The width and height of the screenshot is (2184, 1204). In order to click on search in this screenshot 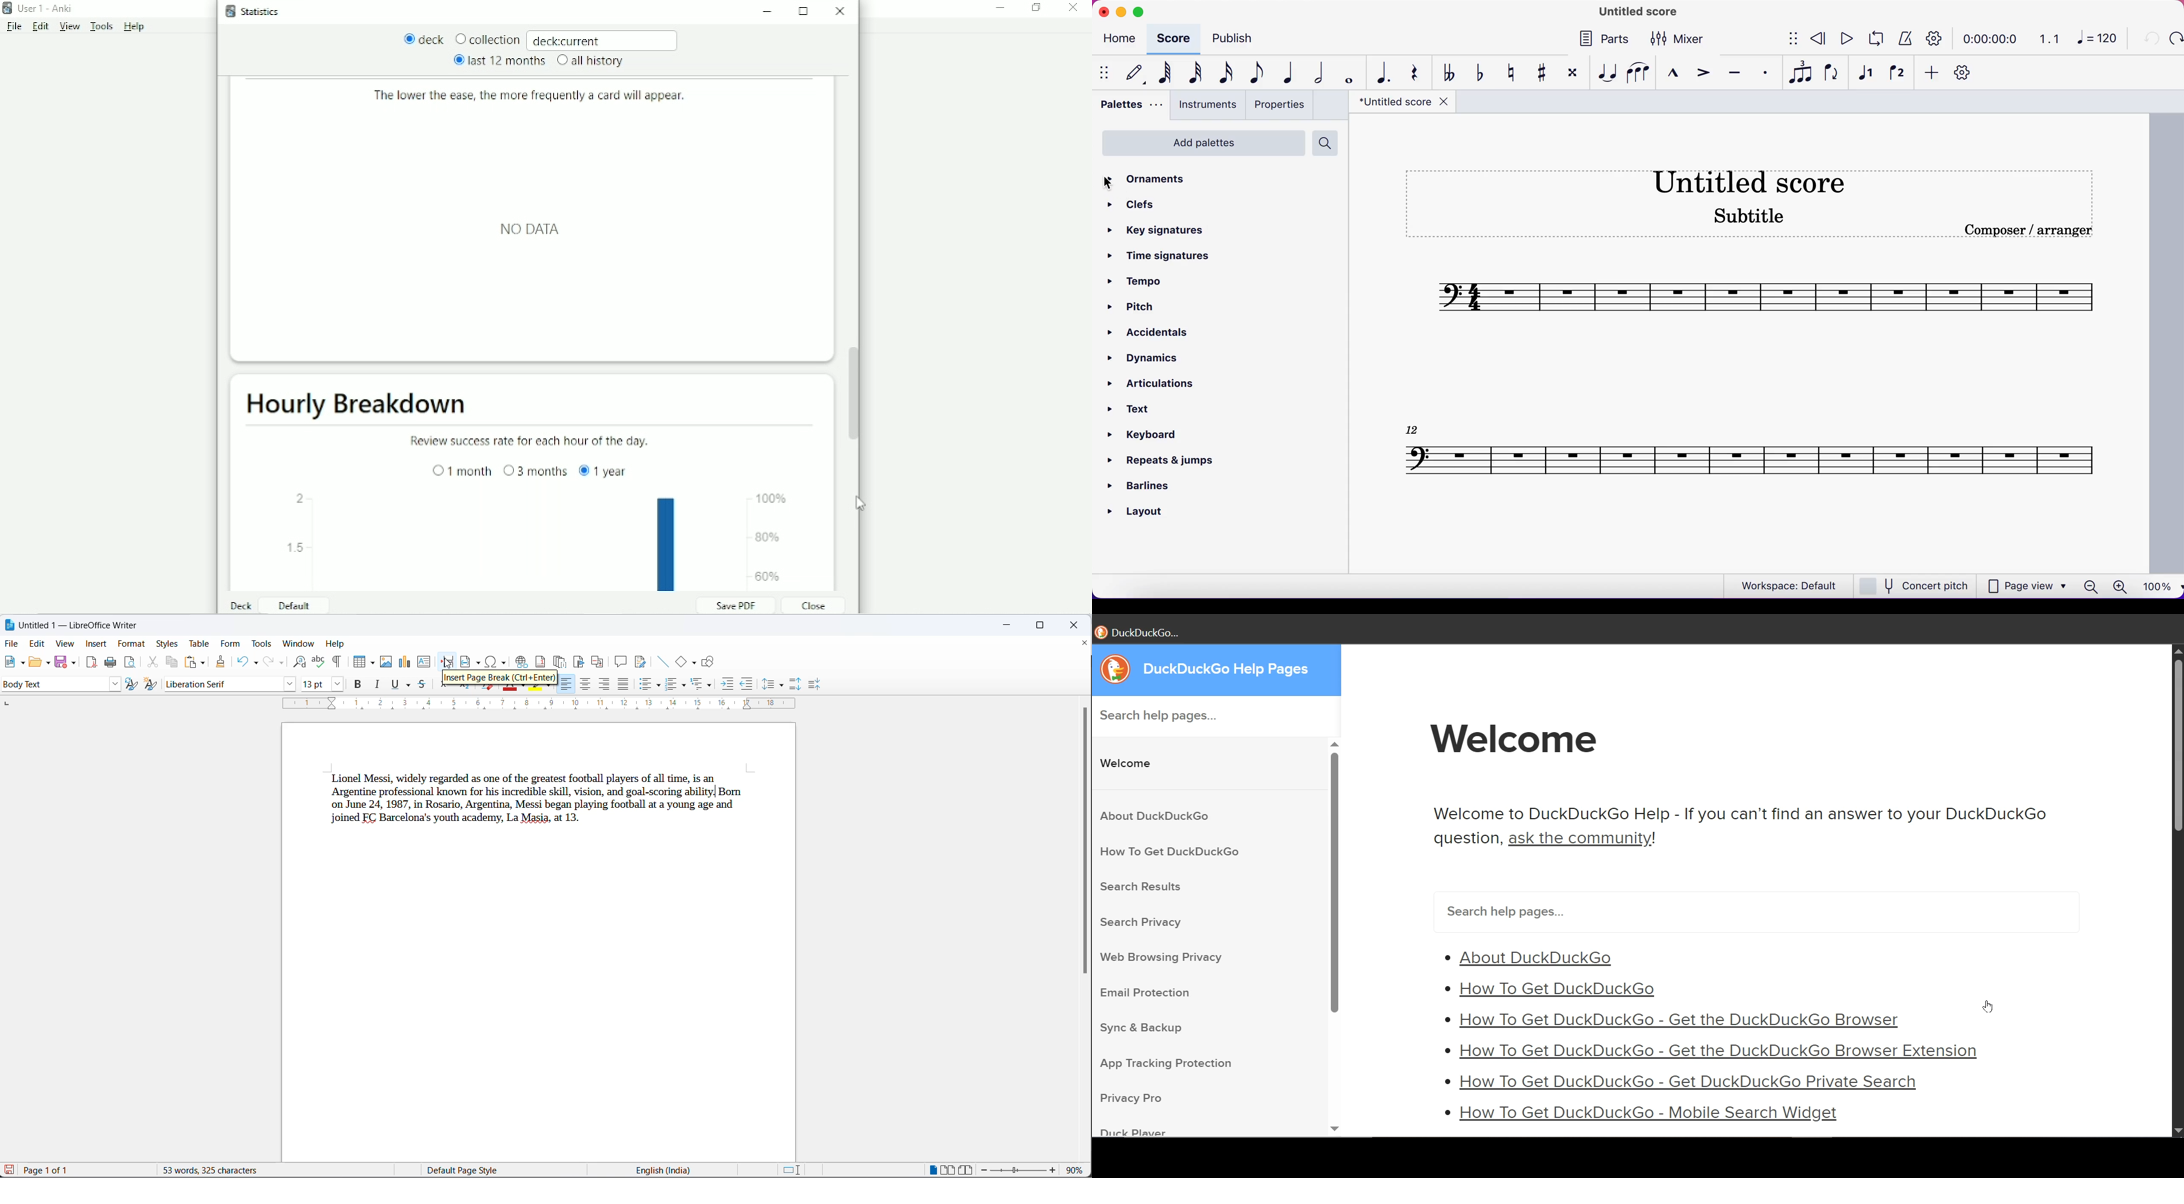, I will do `click(1329, 144)`.